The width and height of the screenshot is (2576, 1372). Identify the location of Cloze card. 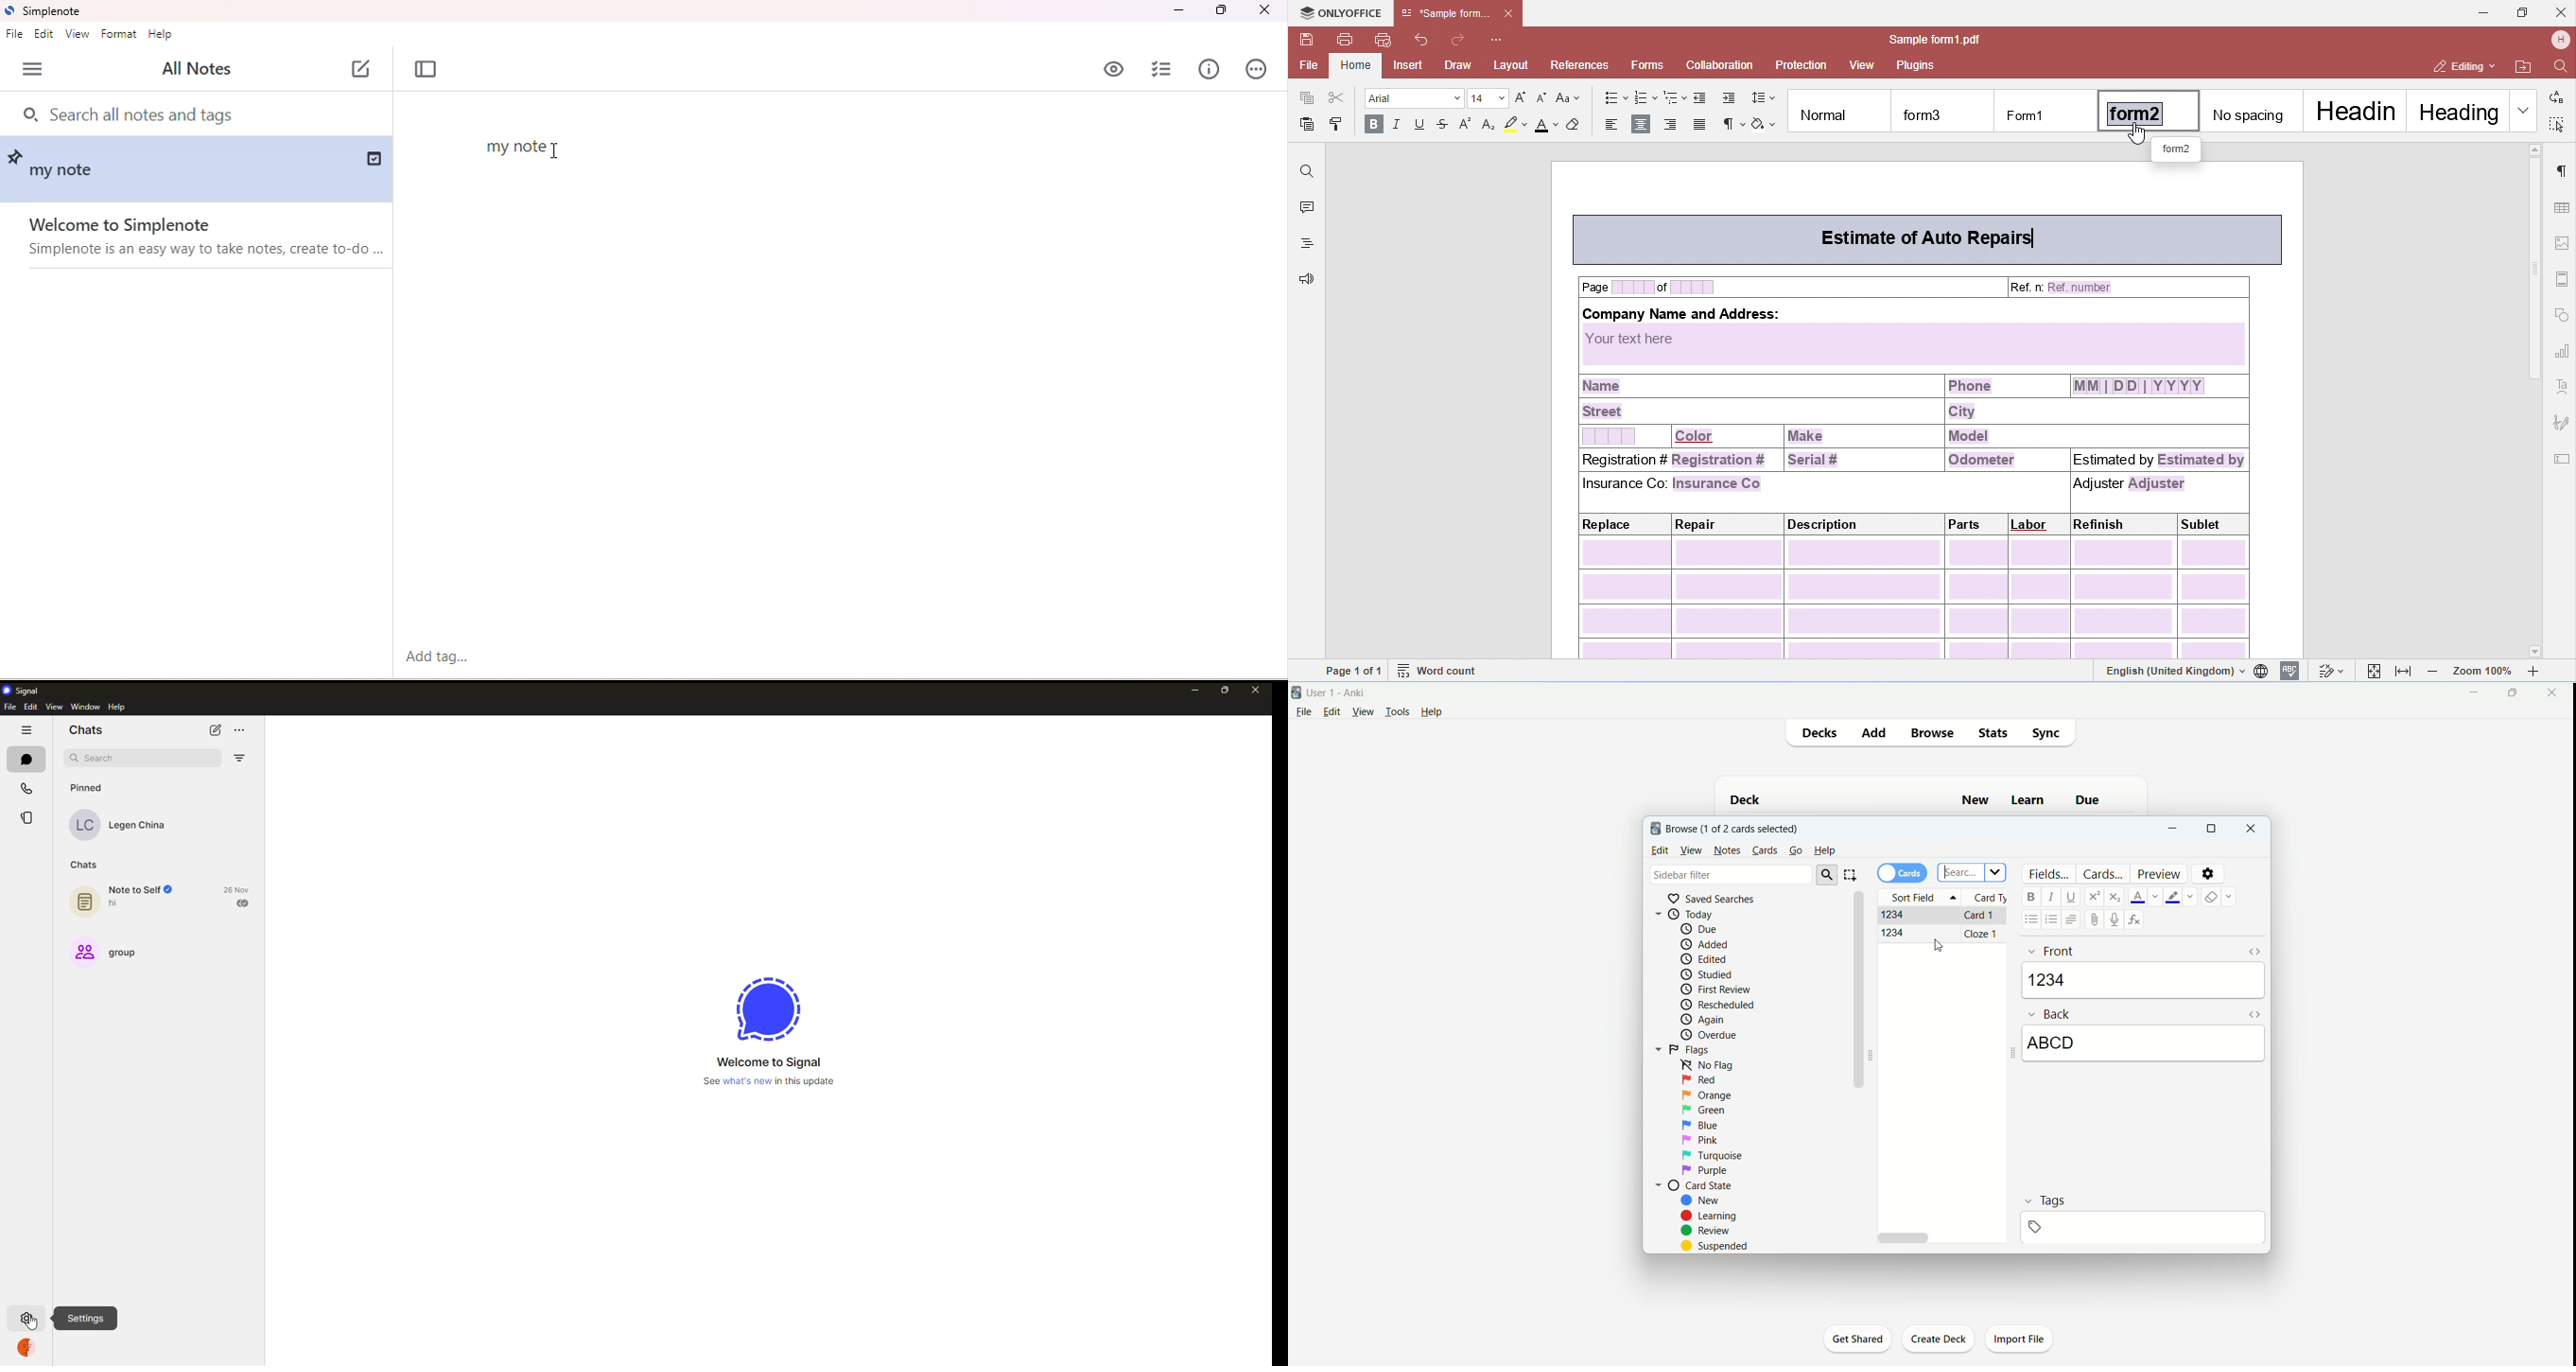
(1943, 935).